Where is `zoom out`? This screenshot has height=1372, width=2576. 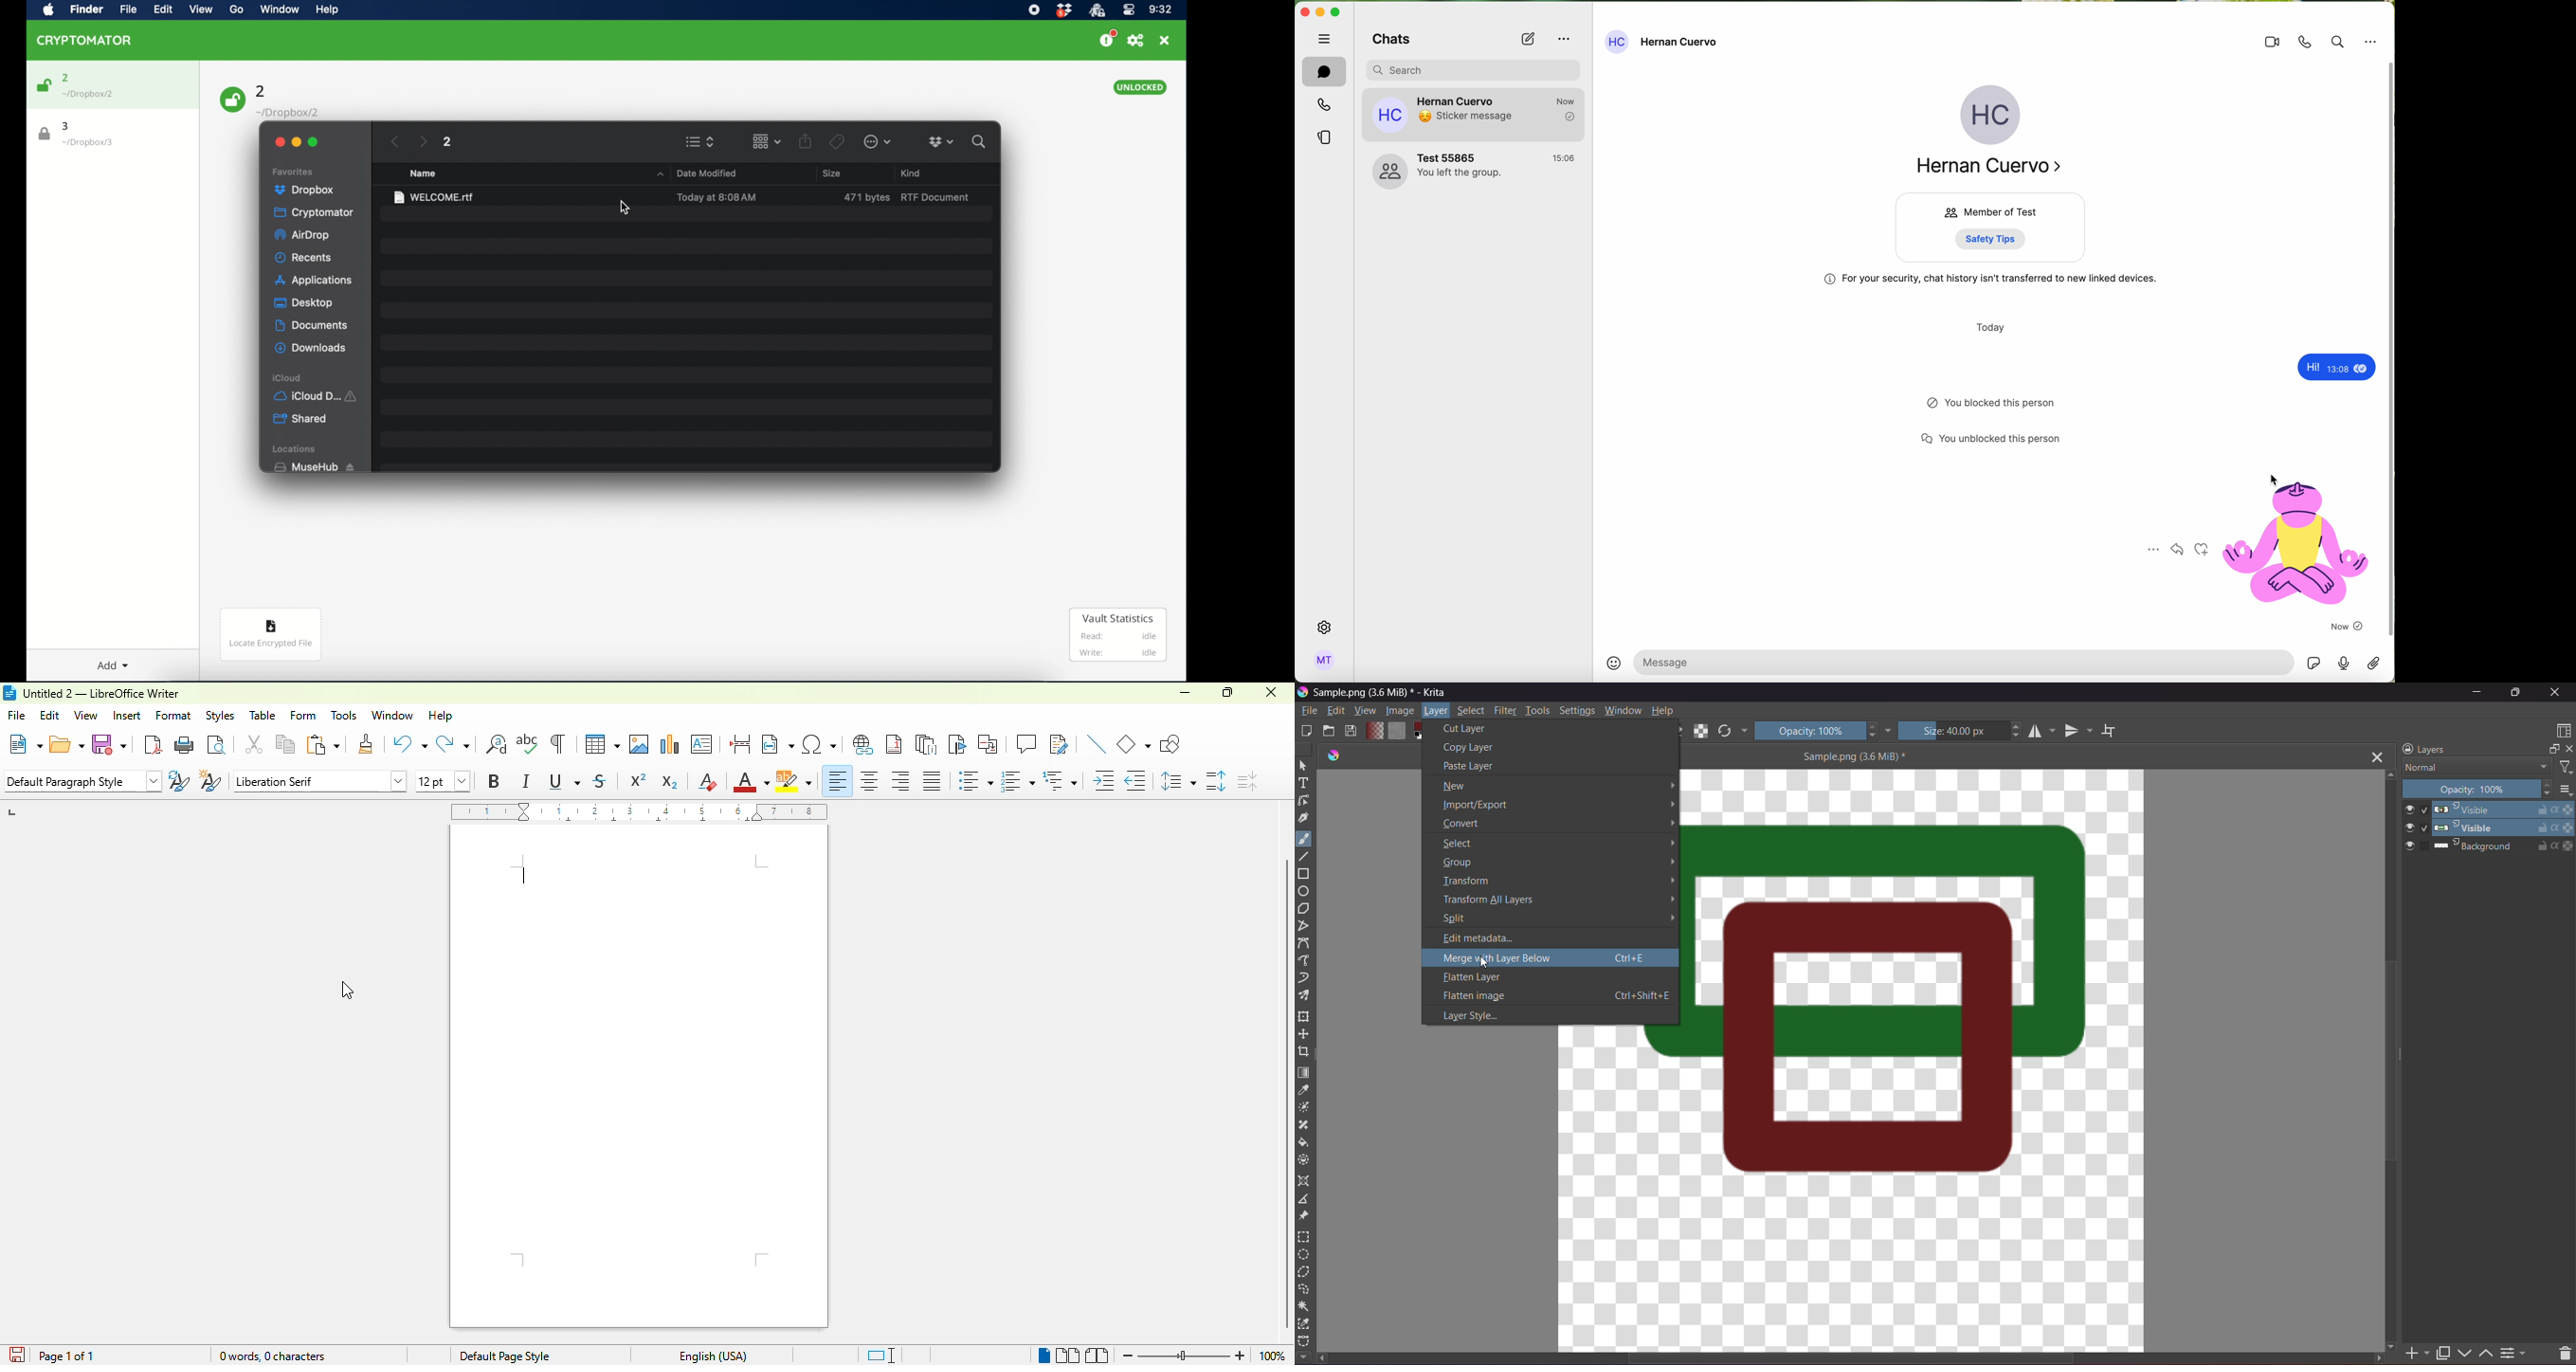
zoom out is located at coordinates (1129, 1356).